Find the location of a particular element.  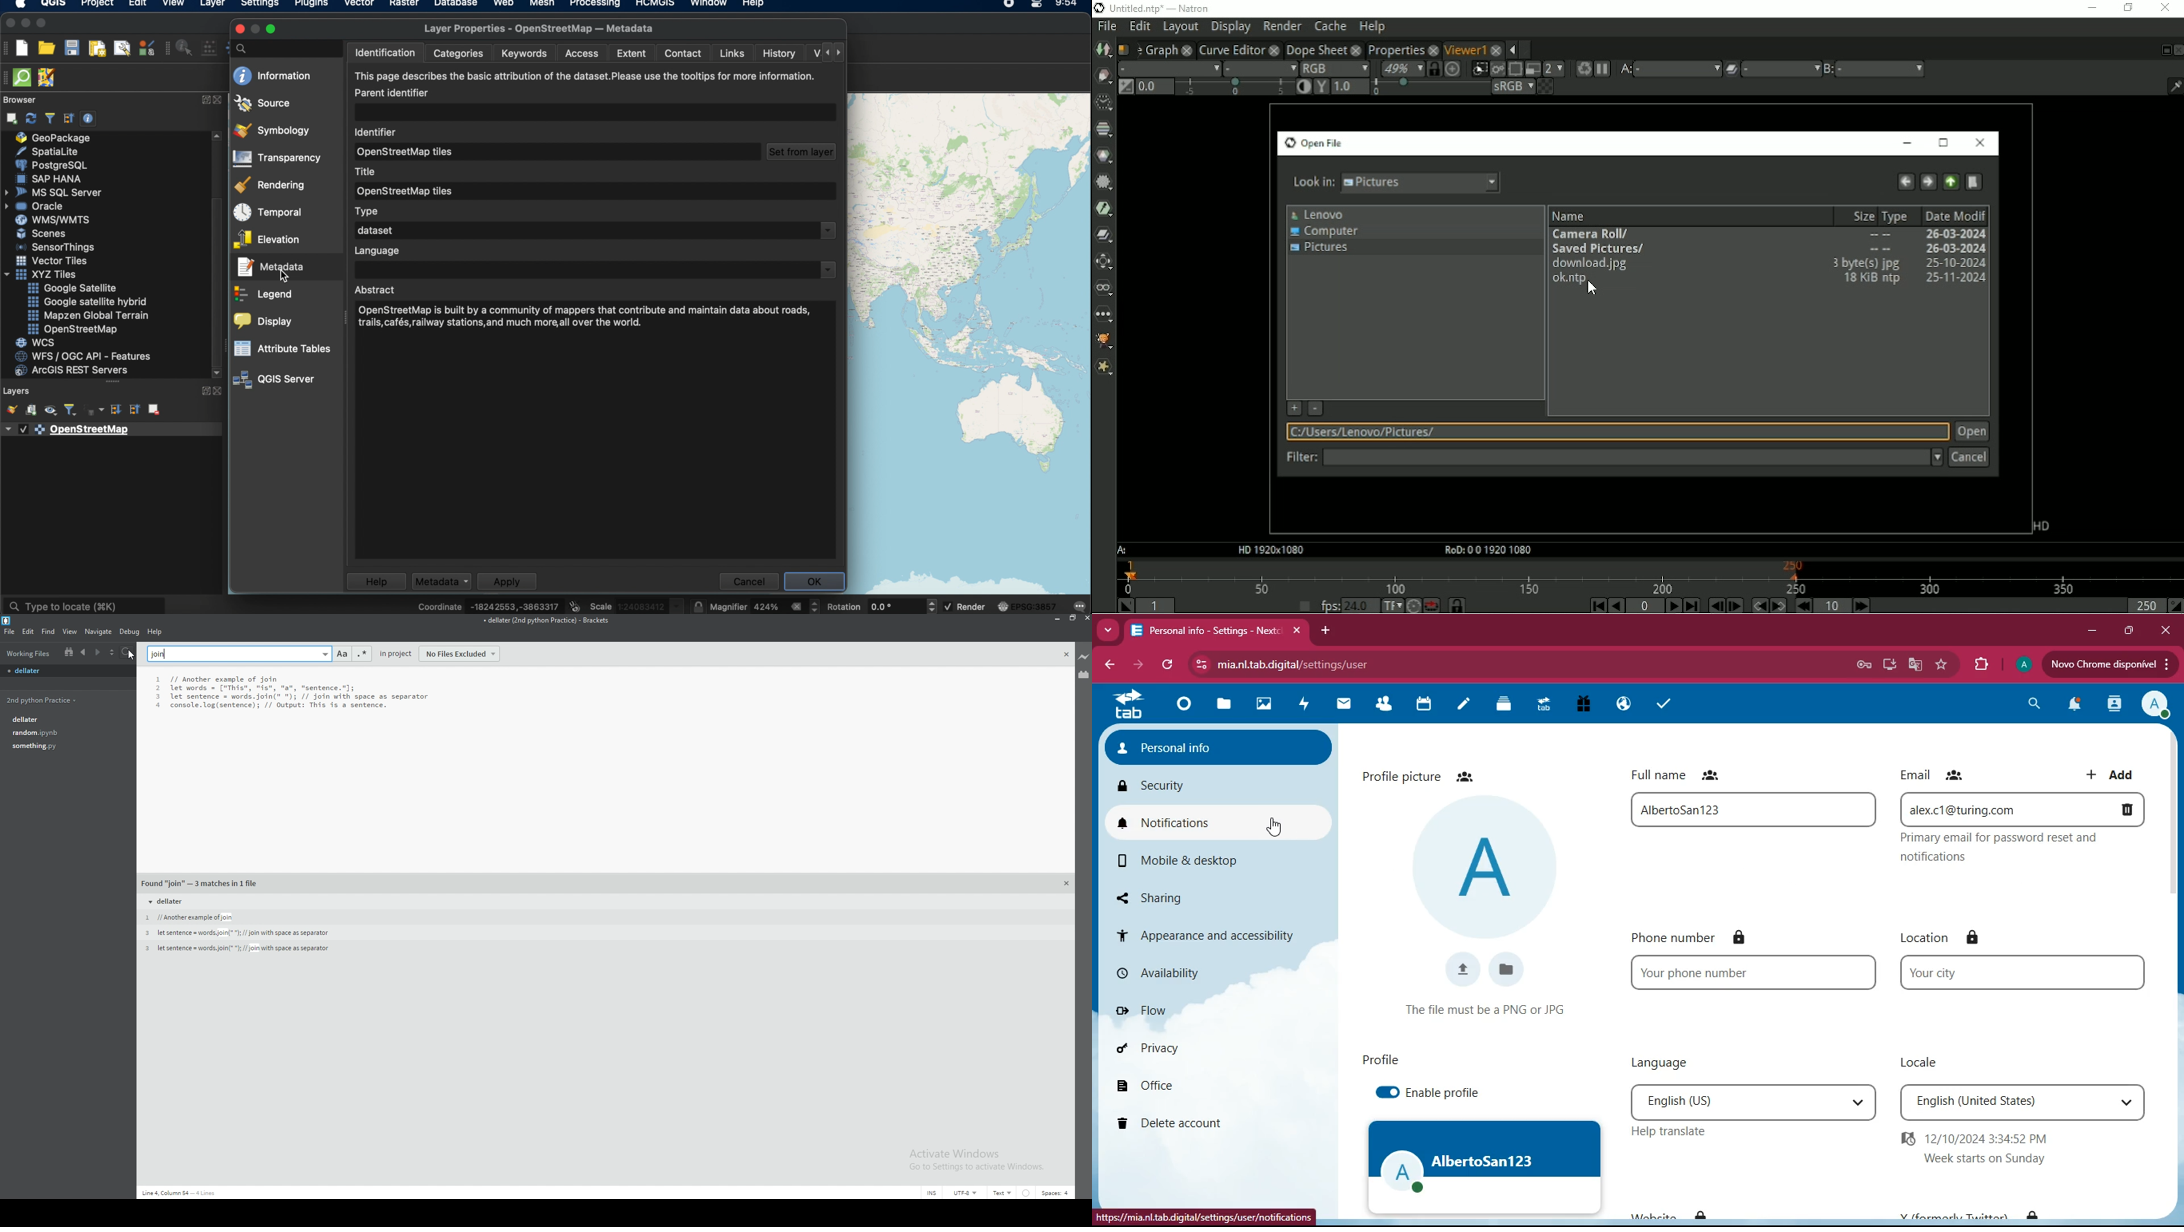

legend is located at coordinates (264, 296).